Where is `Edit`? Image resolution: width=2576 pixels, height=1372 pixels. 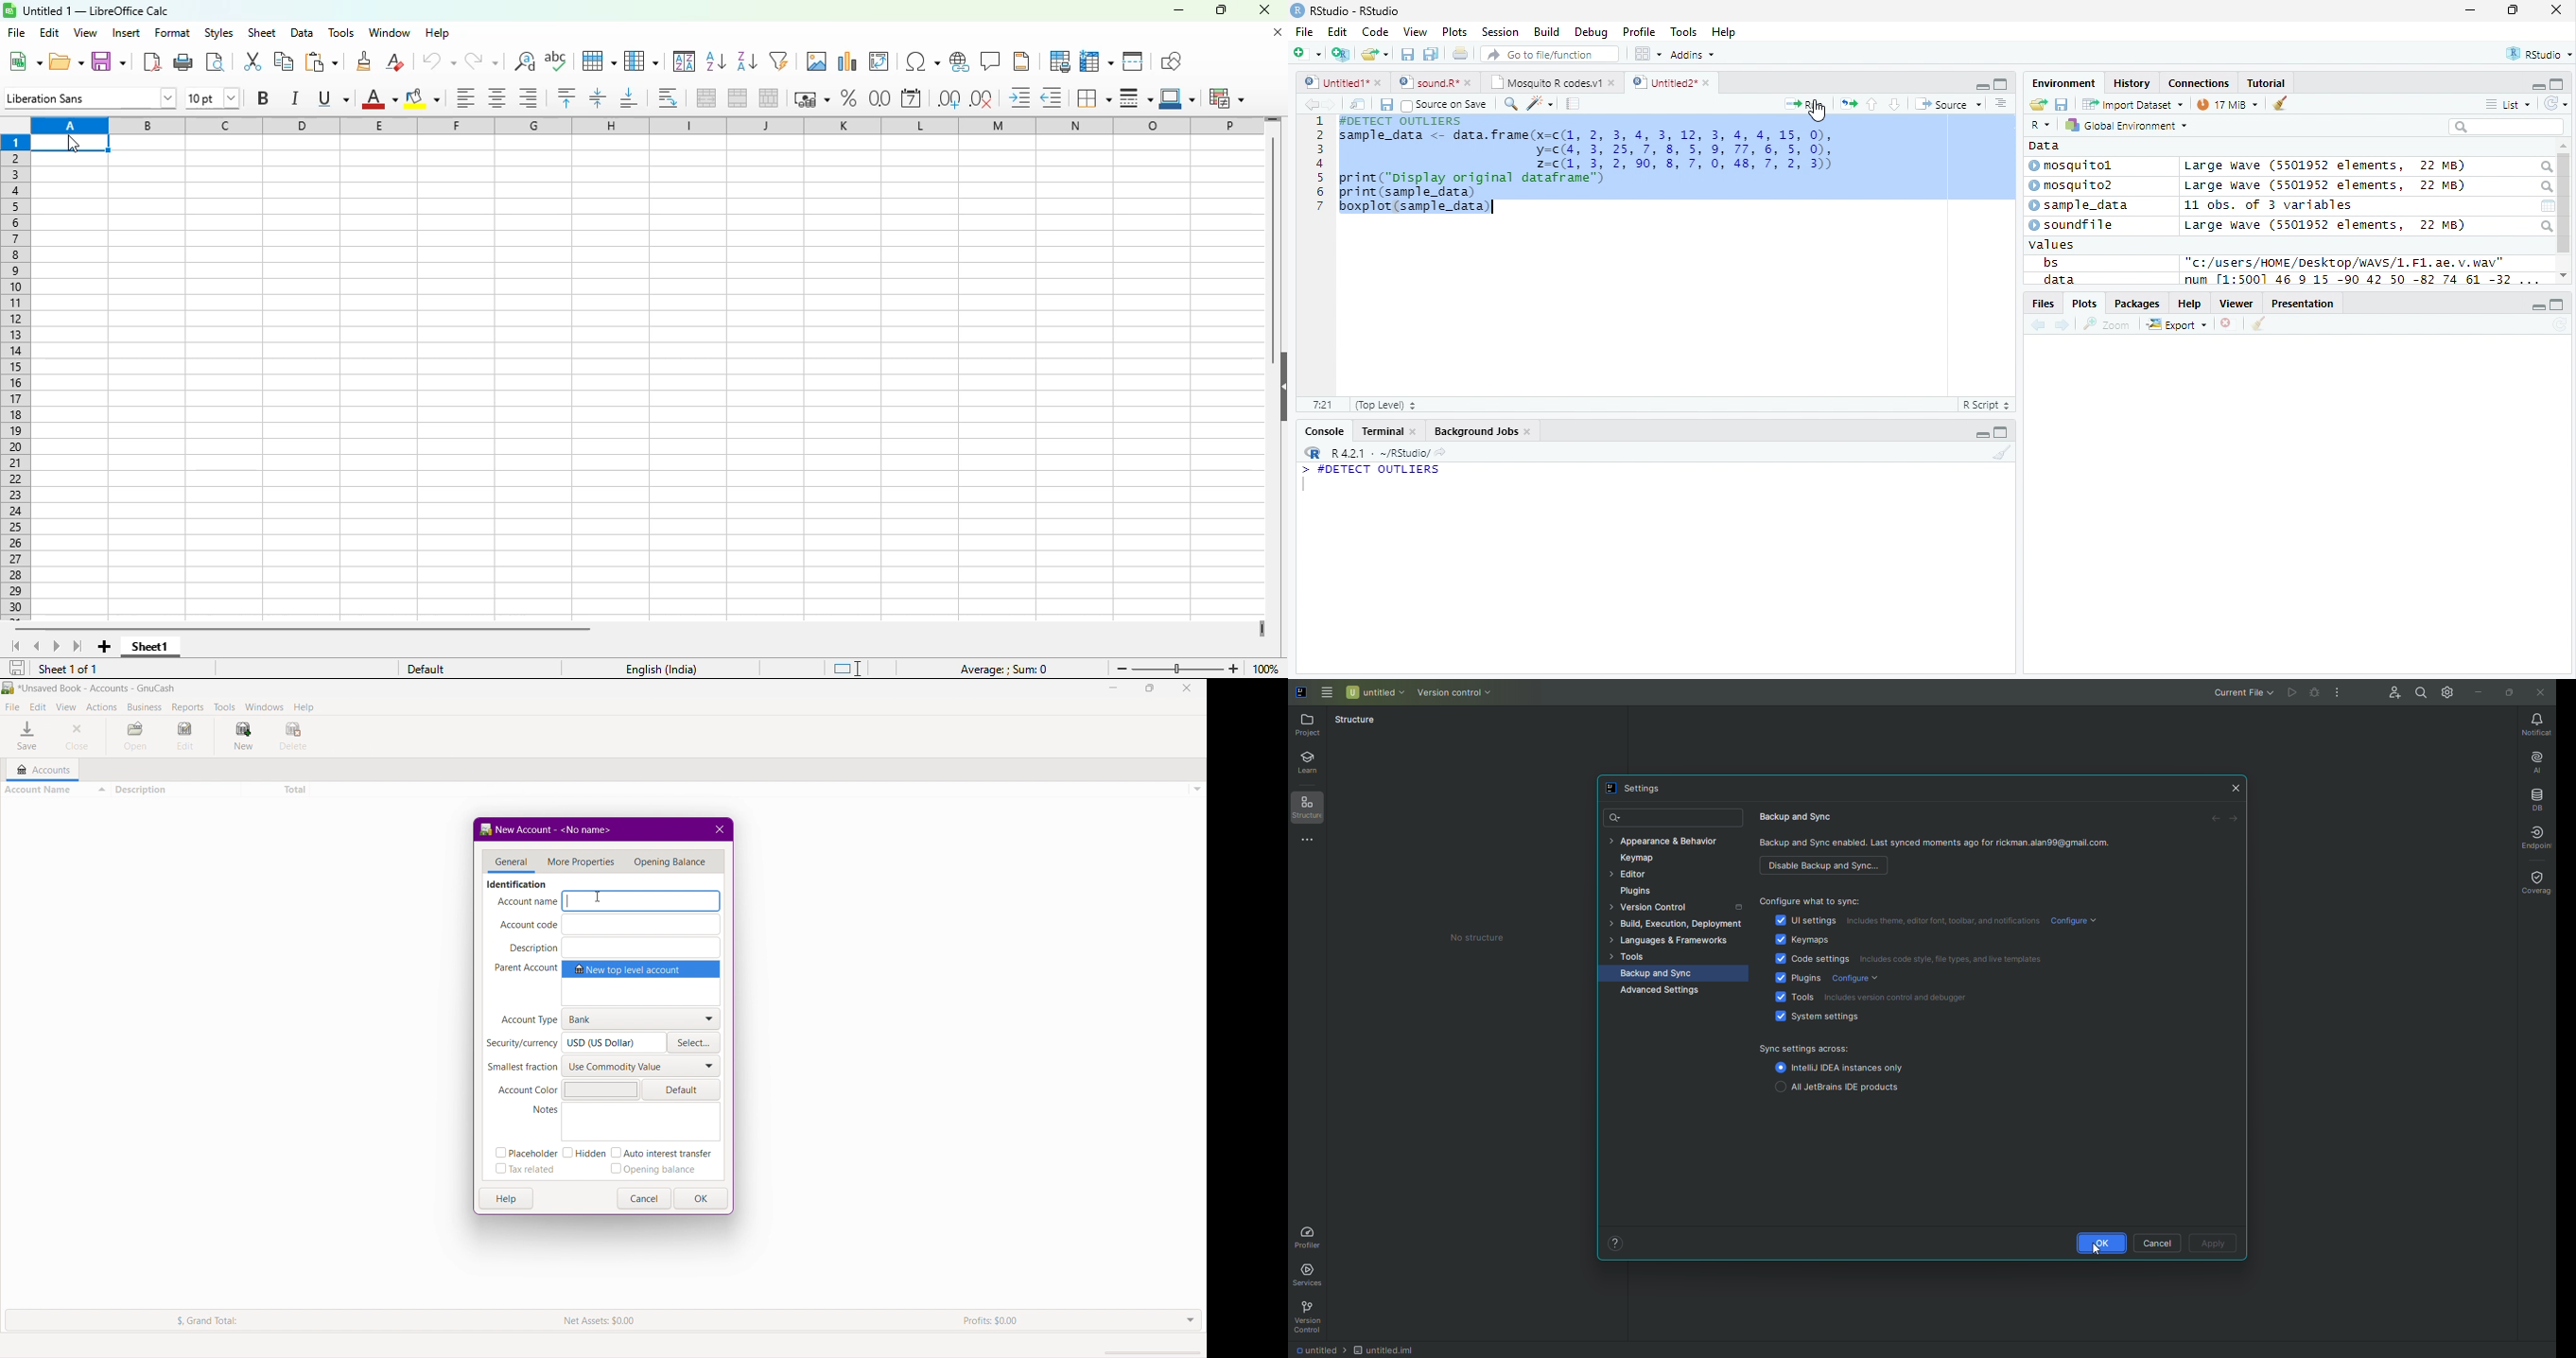 Edit is located at coordinates (187, 737).